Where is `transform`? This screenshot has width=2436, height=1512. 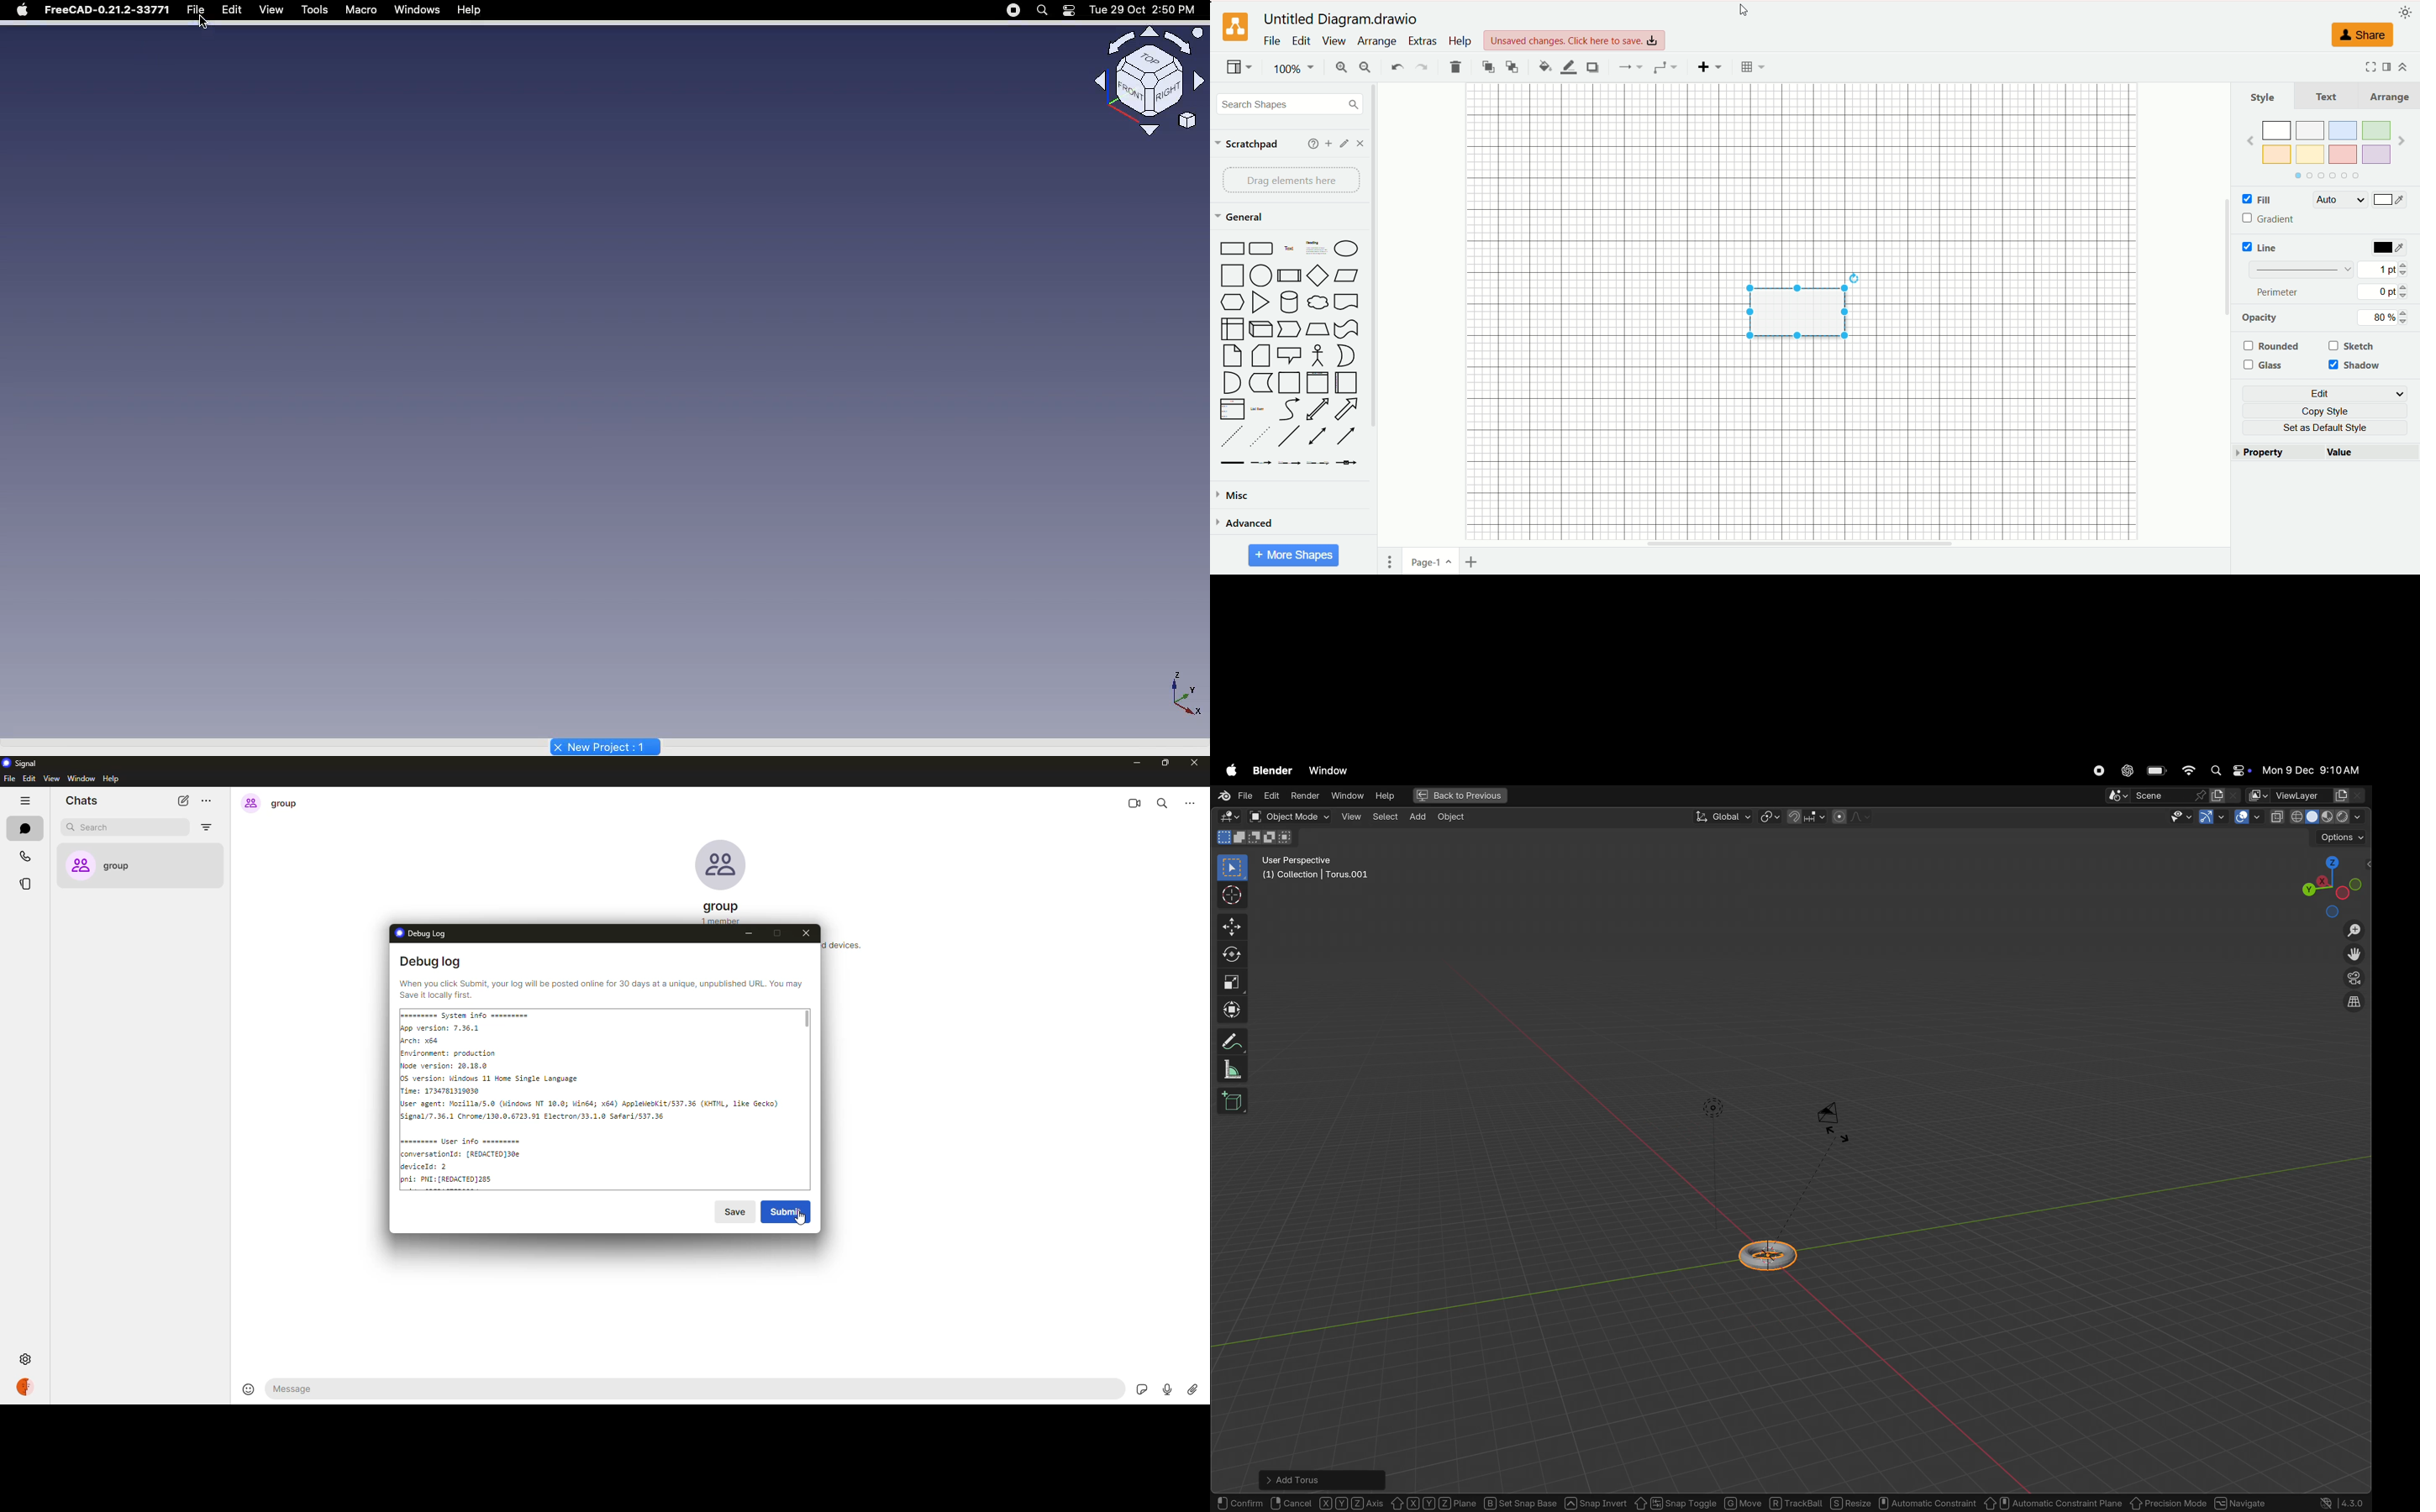
transform is located at coordinates (1234, 1010).